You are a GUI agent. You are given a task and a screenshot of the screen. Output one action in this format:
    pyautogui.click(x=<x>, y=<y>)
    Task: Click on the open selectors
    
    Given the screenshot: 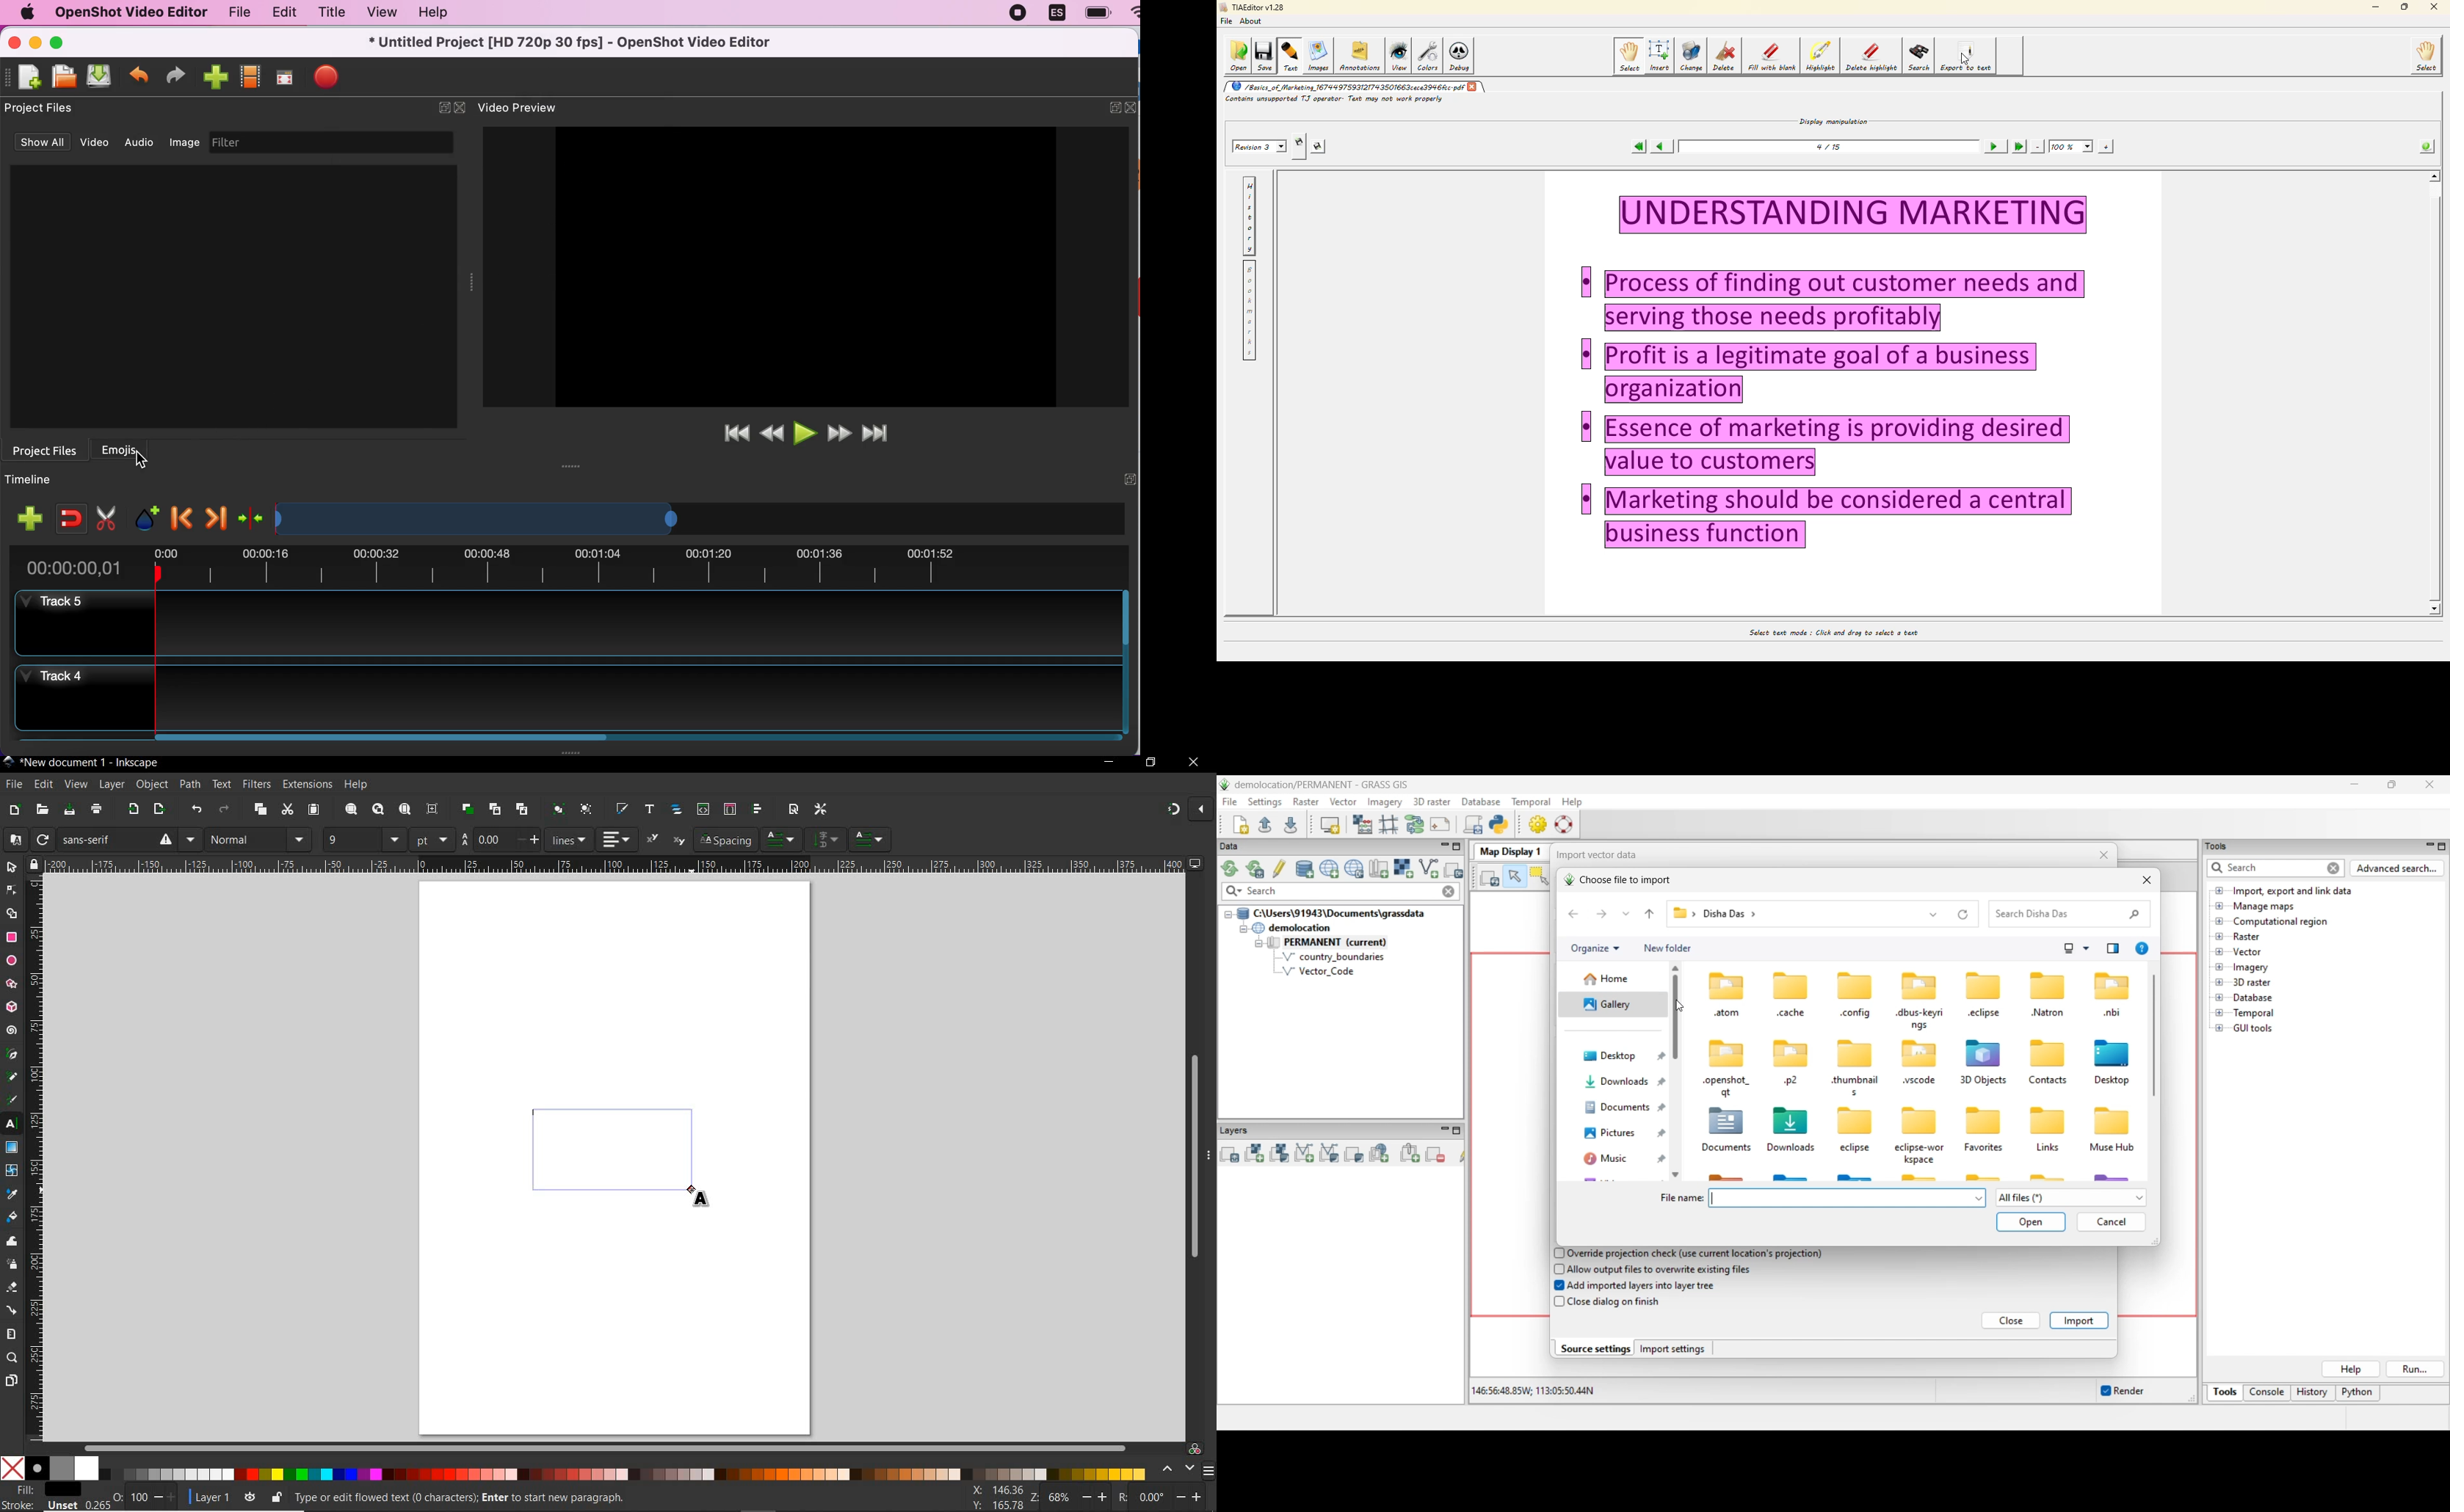 What is the action you would take?
    pyautogui.click(x=729, y=809)
    